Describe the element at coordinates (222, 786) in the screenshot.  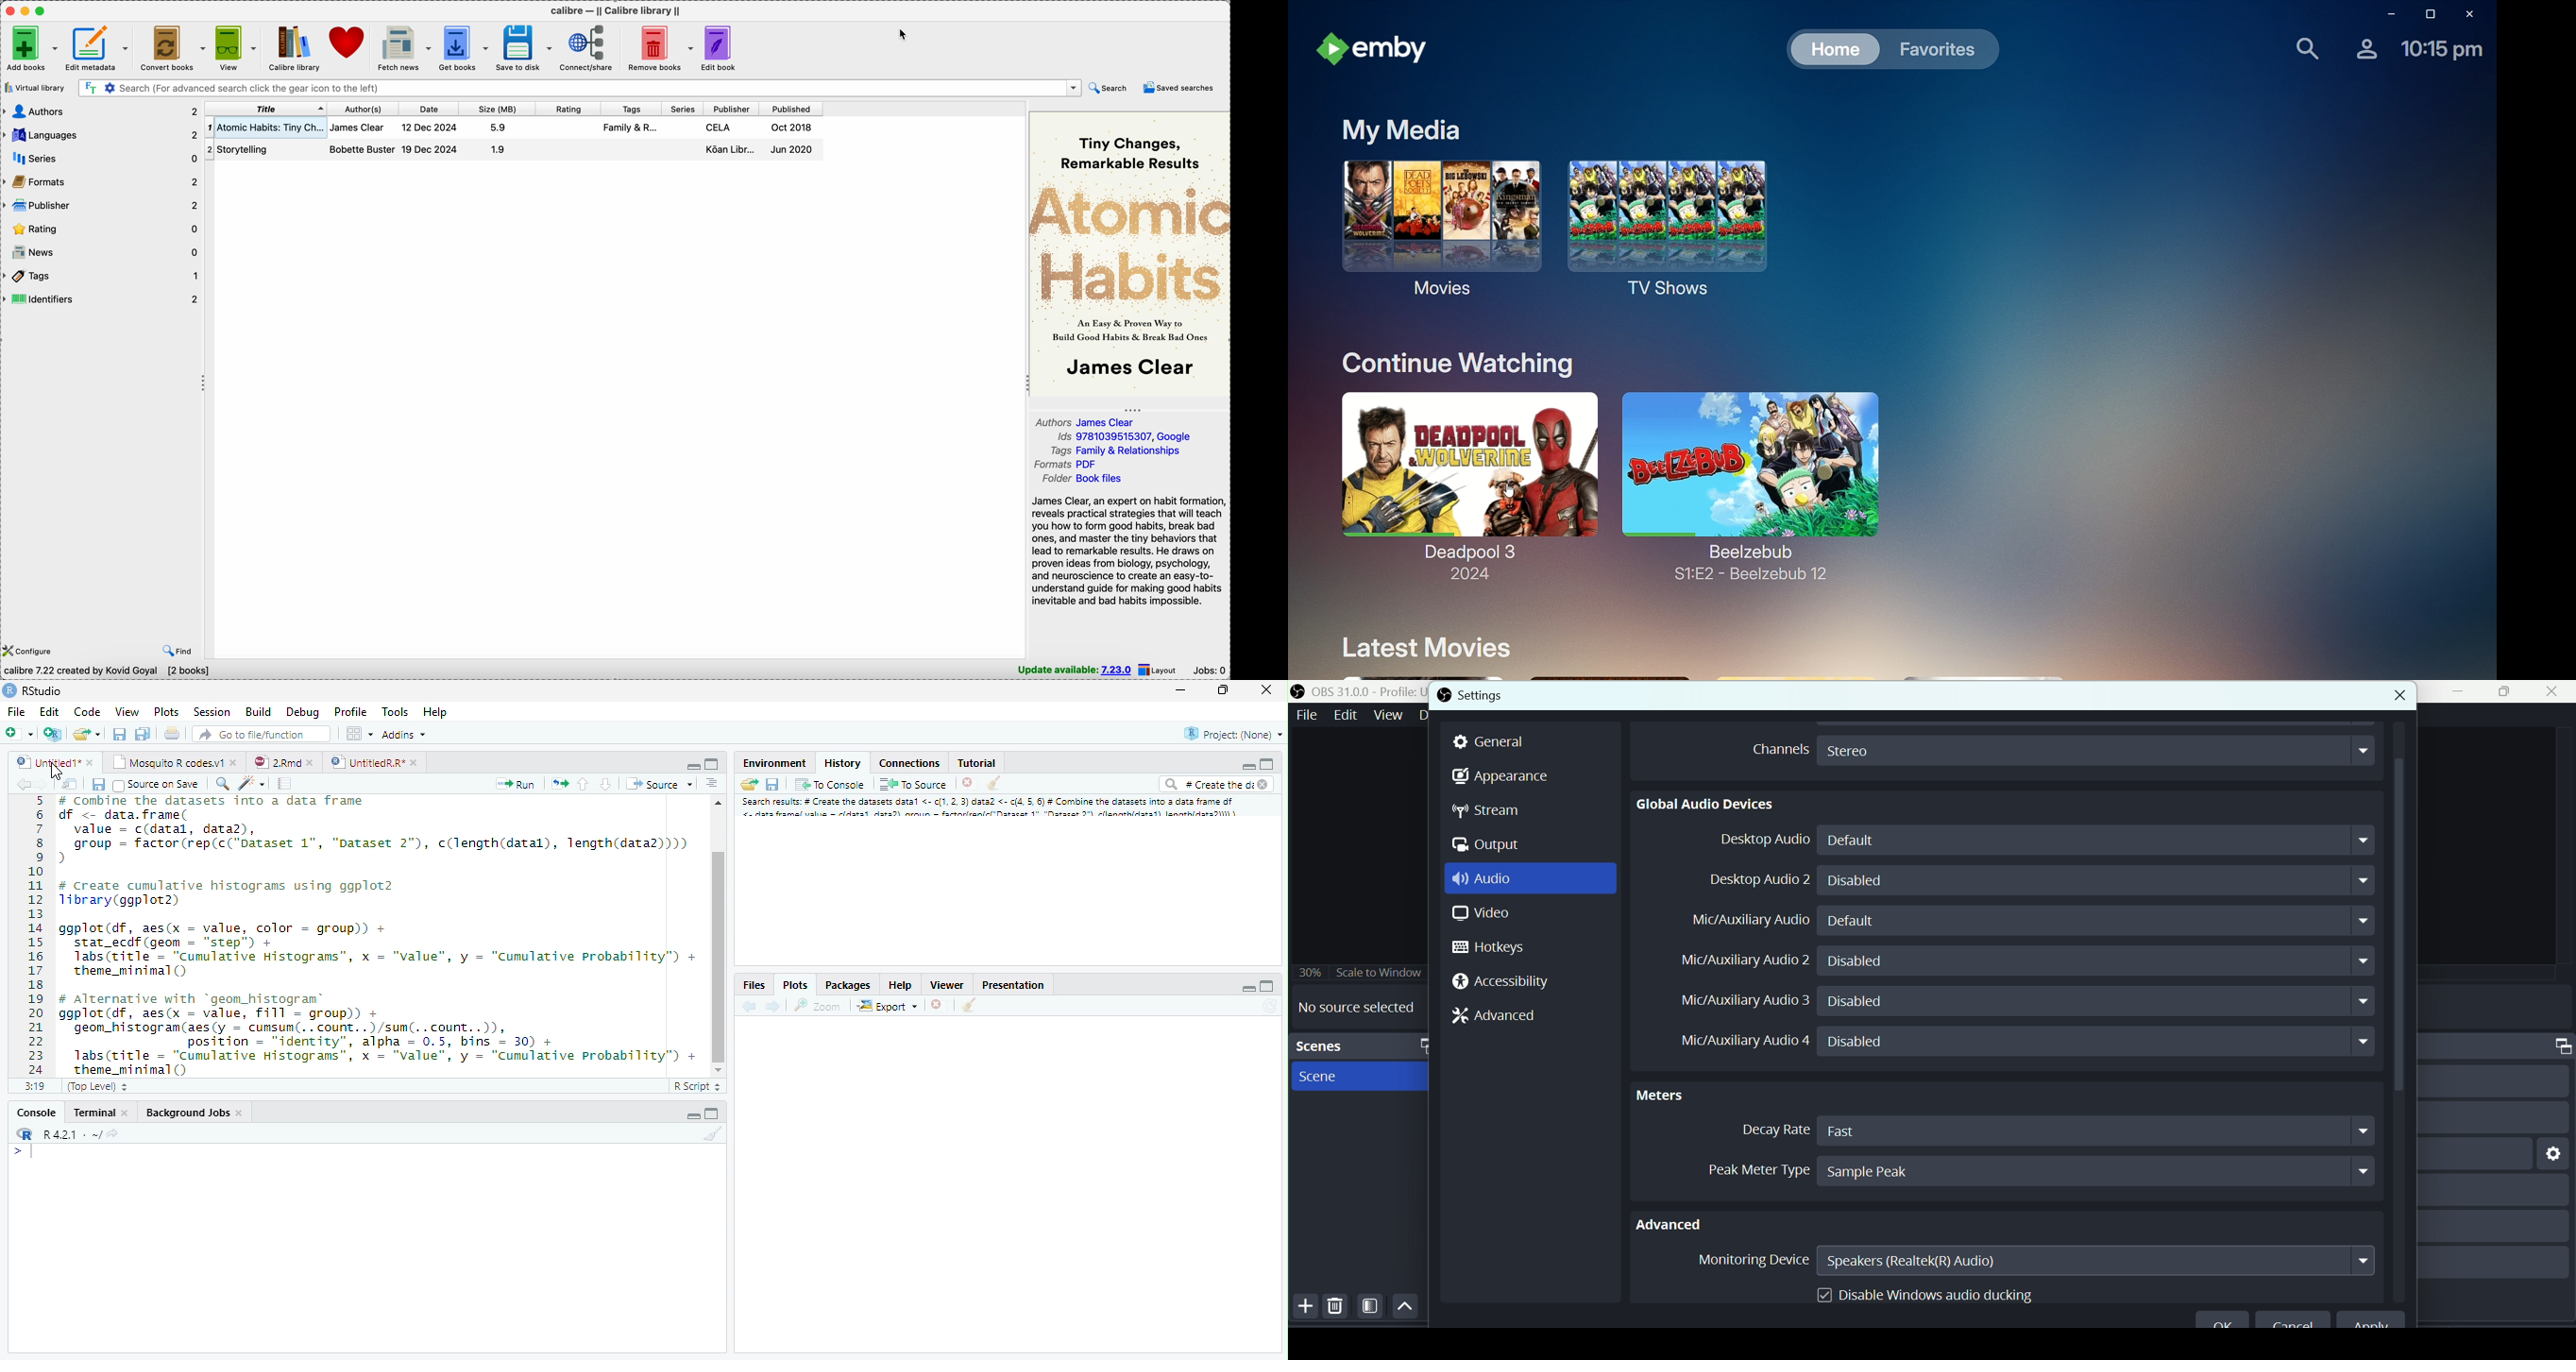
I see `Zoom` at that location.